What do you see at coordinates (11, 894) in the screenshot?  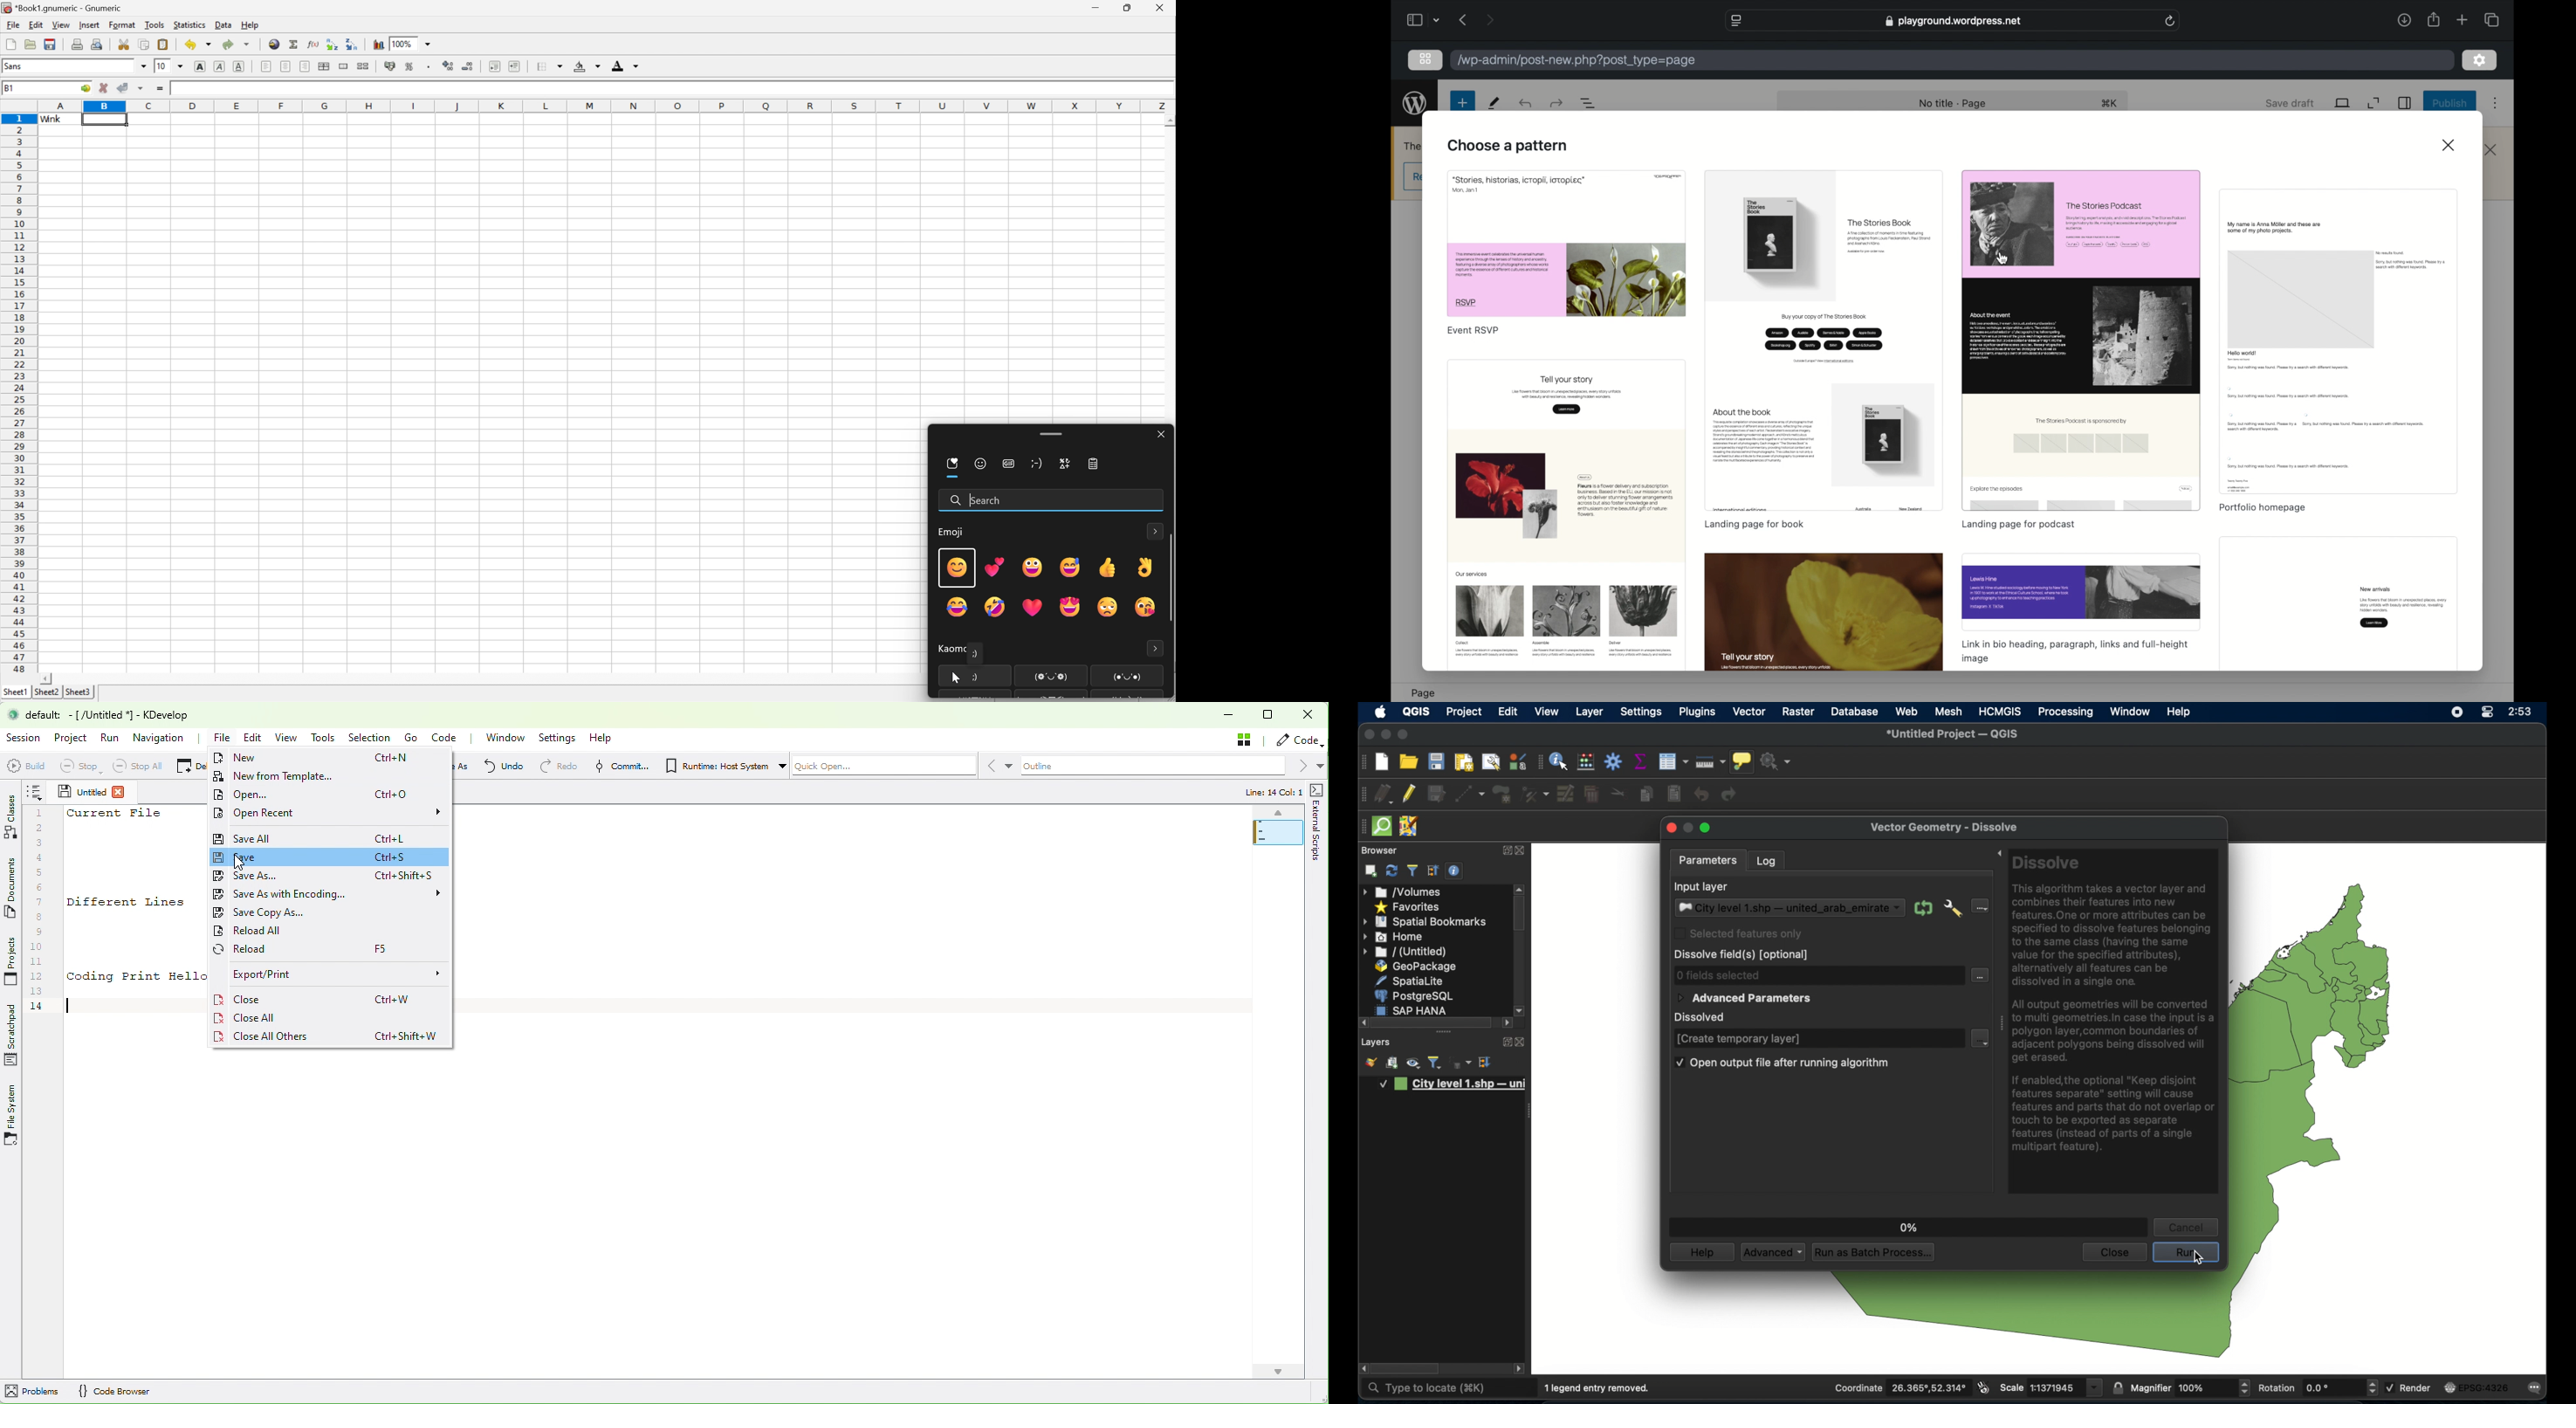 I see `Documents` at bounding box center [11, 894].